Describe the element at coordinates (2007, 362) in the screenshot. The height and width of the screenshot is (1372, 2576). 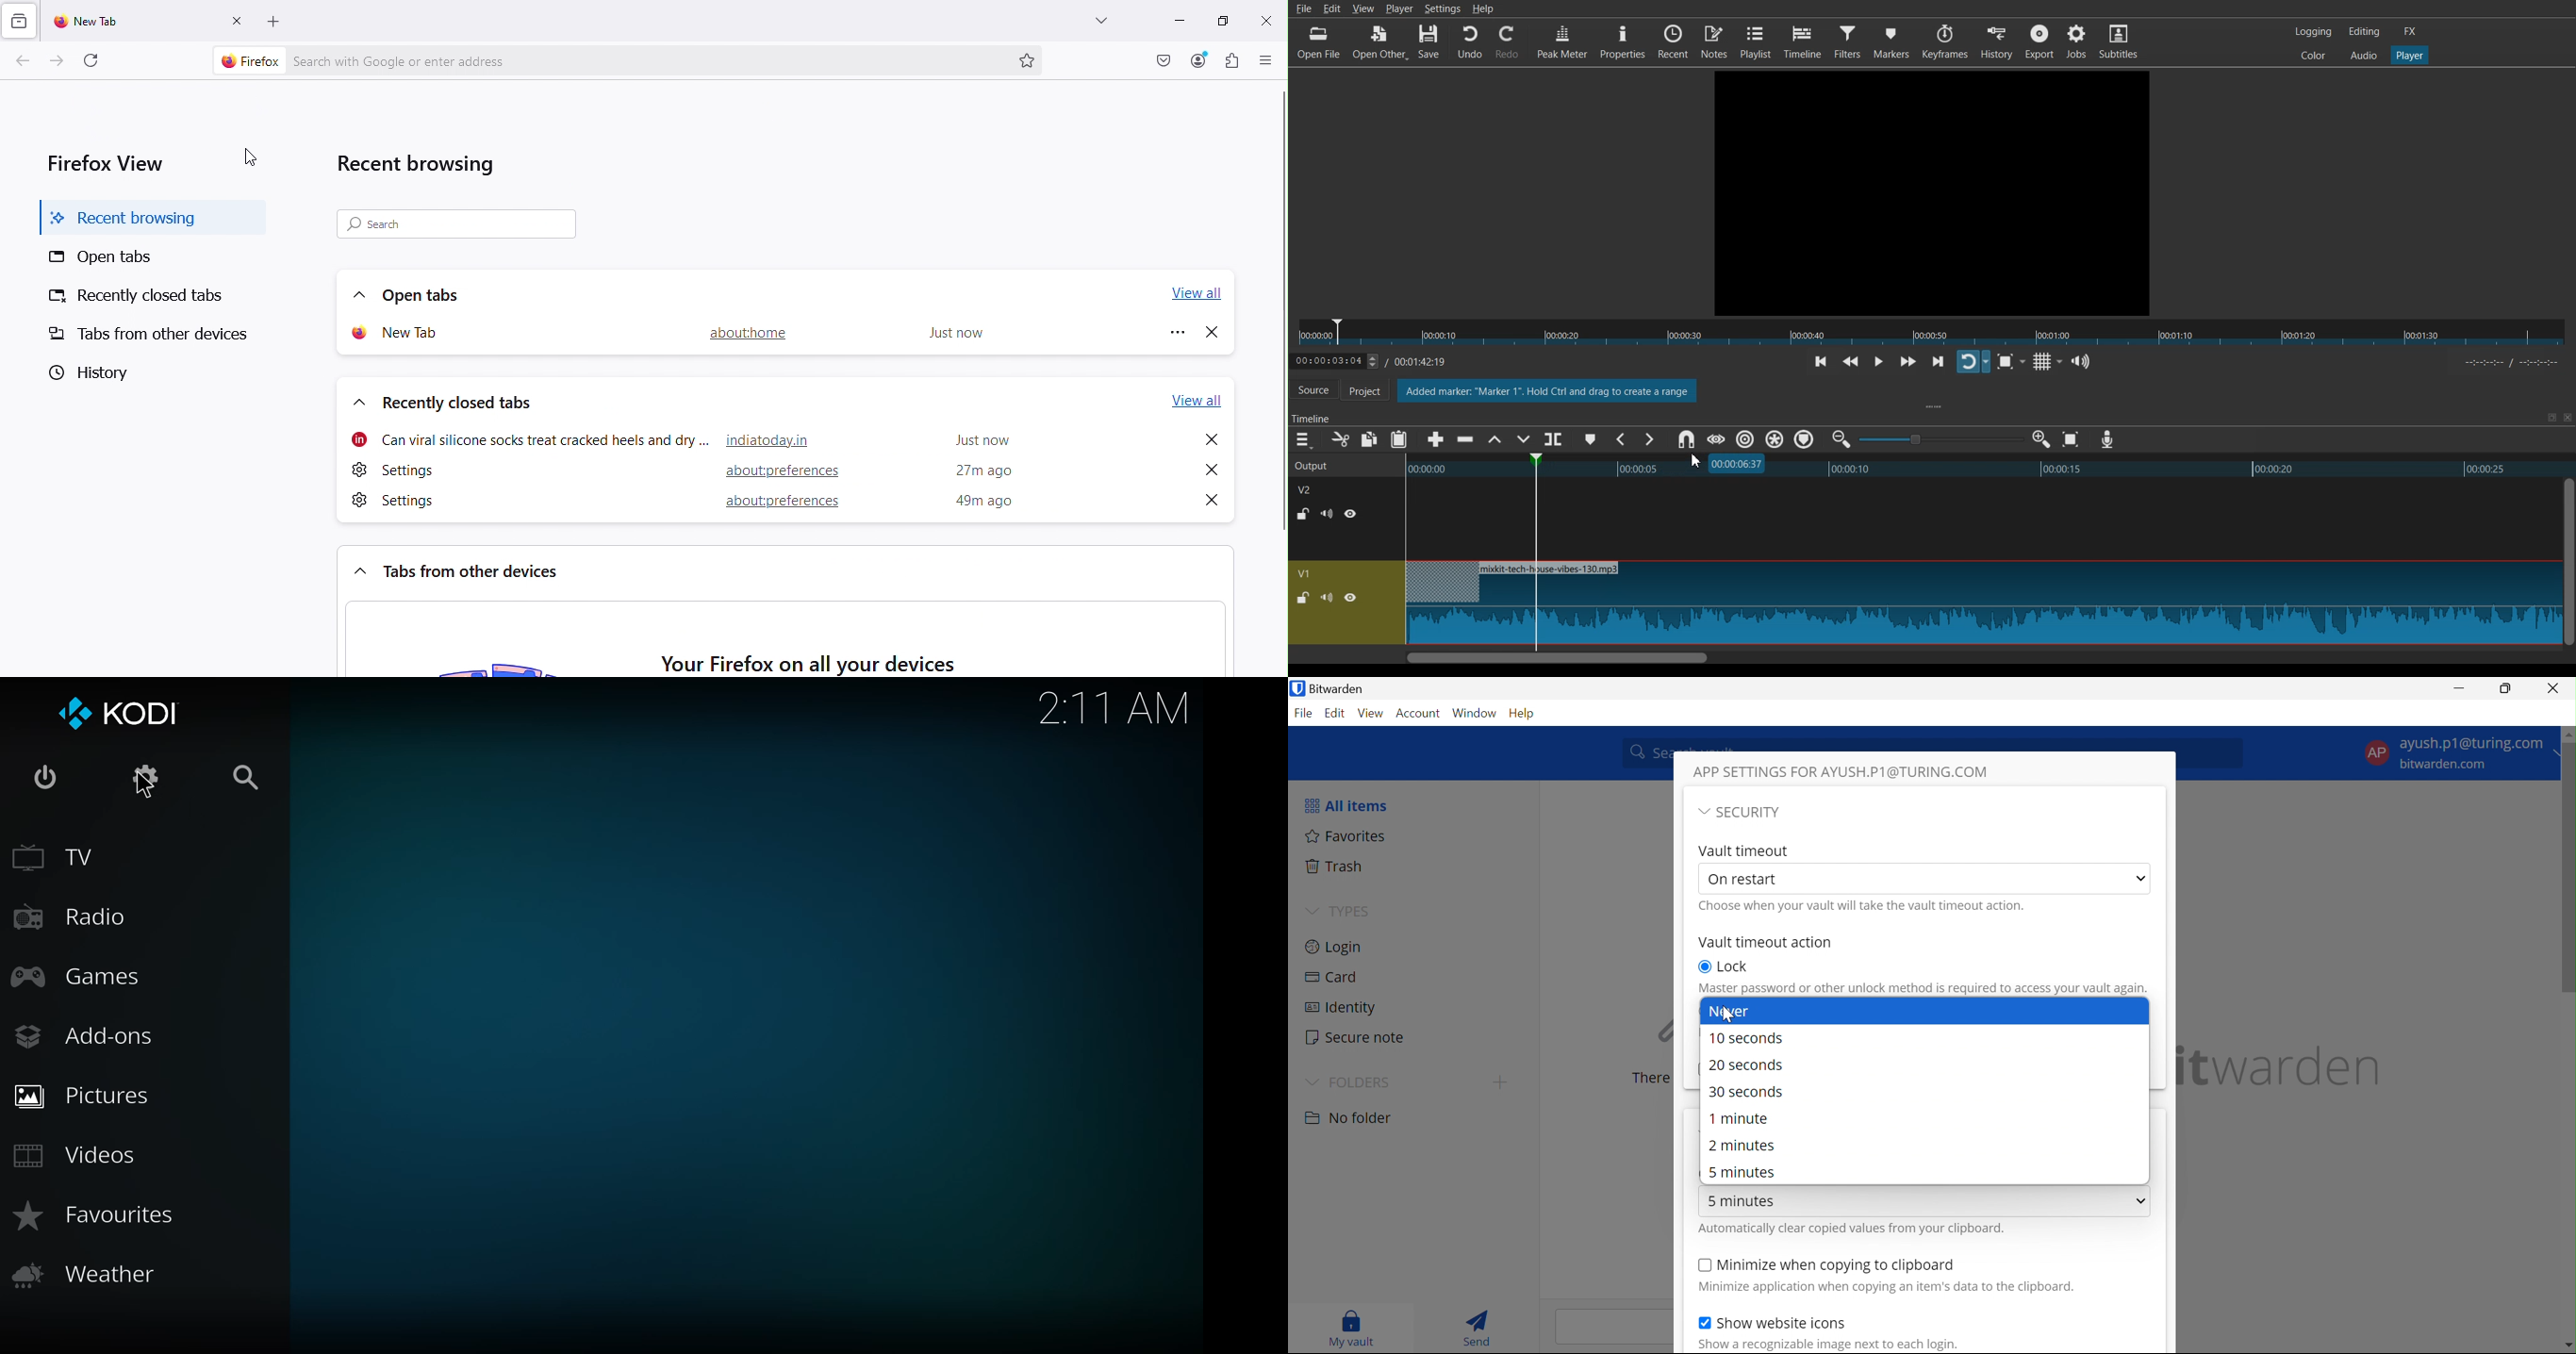
I see `Toggle Zoom` at that location.